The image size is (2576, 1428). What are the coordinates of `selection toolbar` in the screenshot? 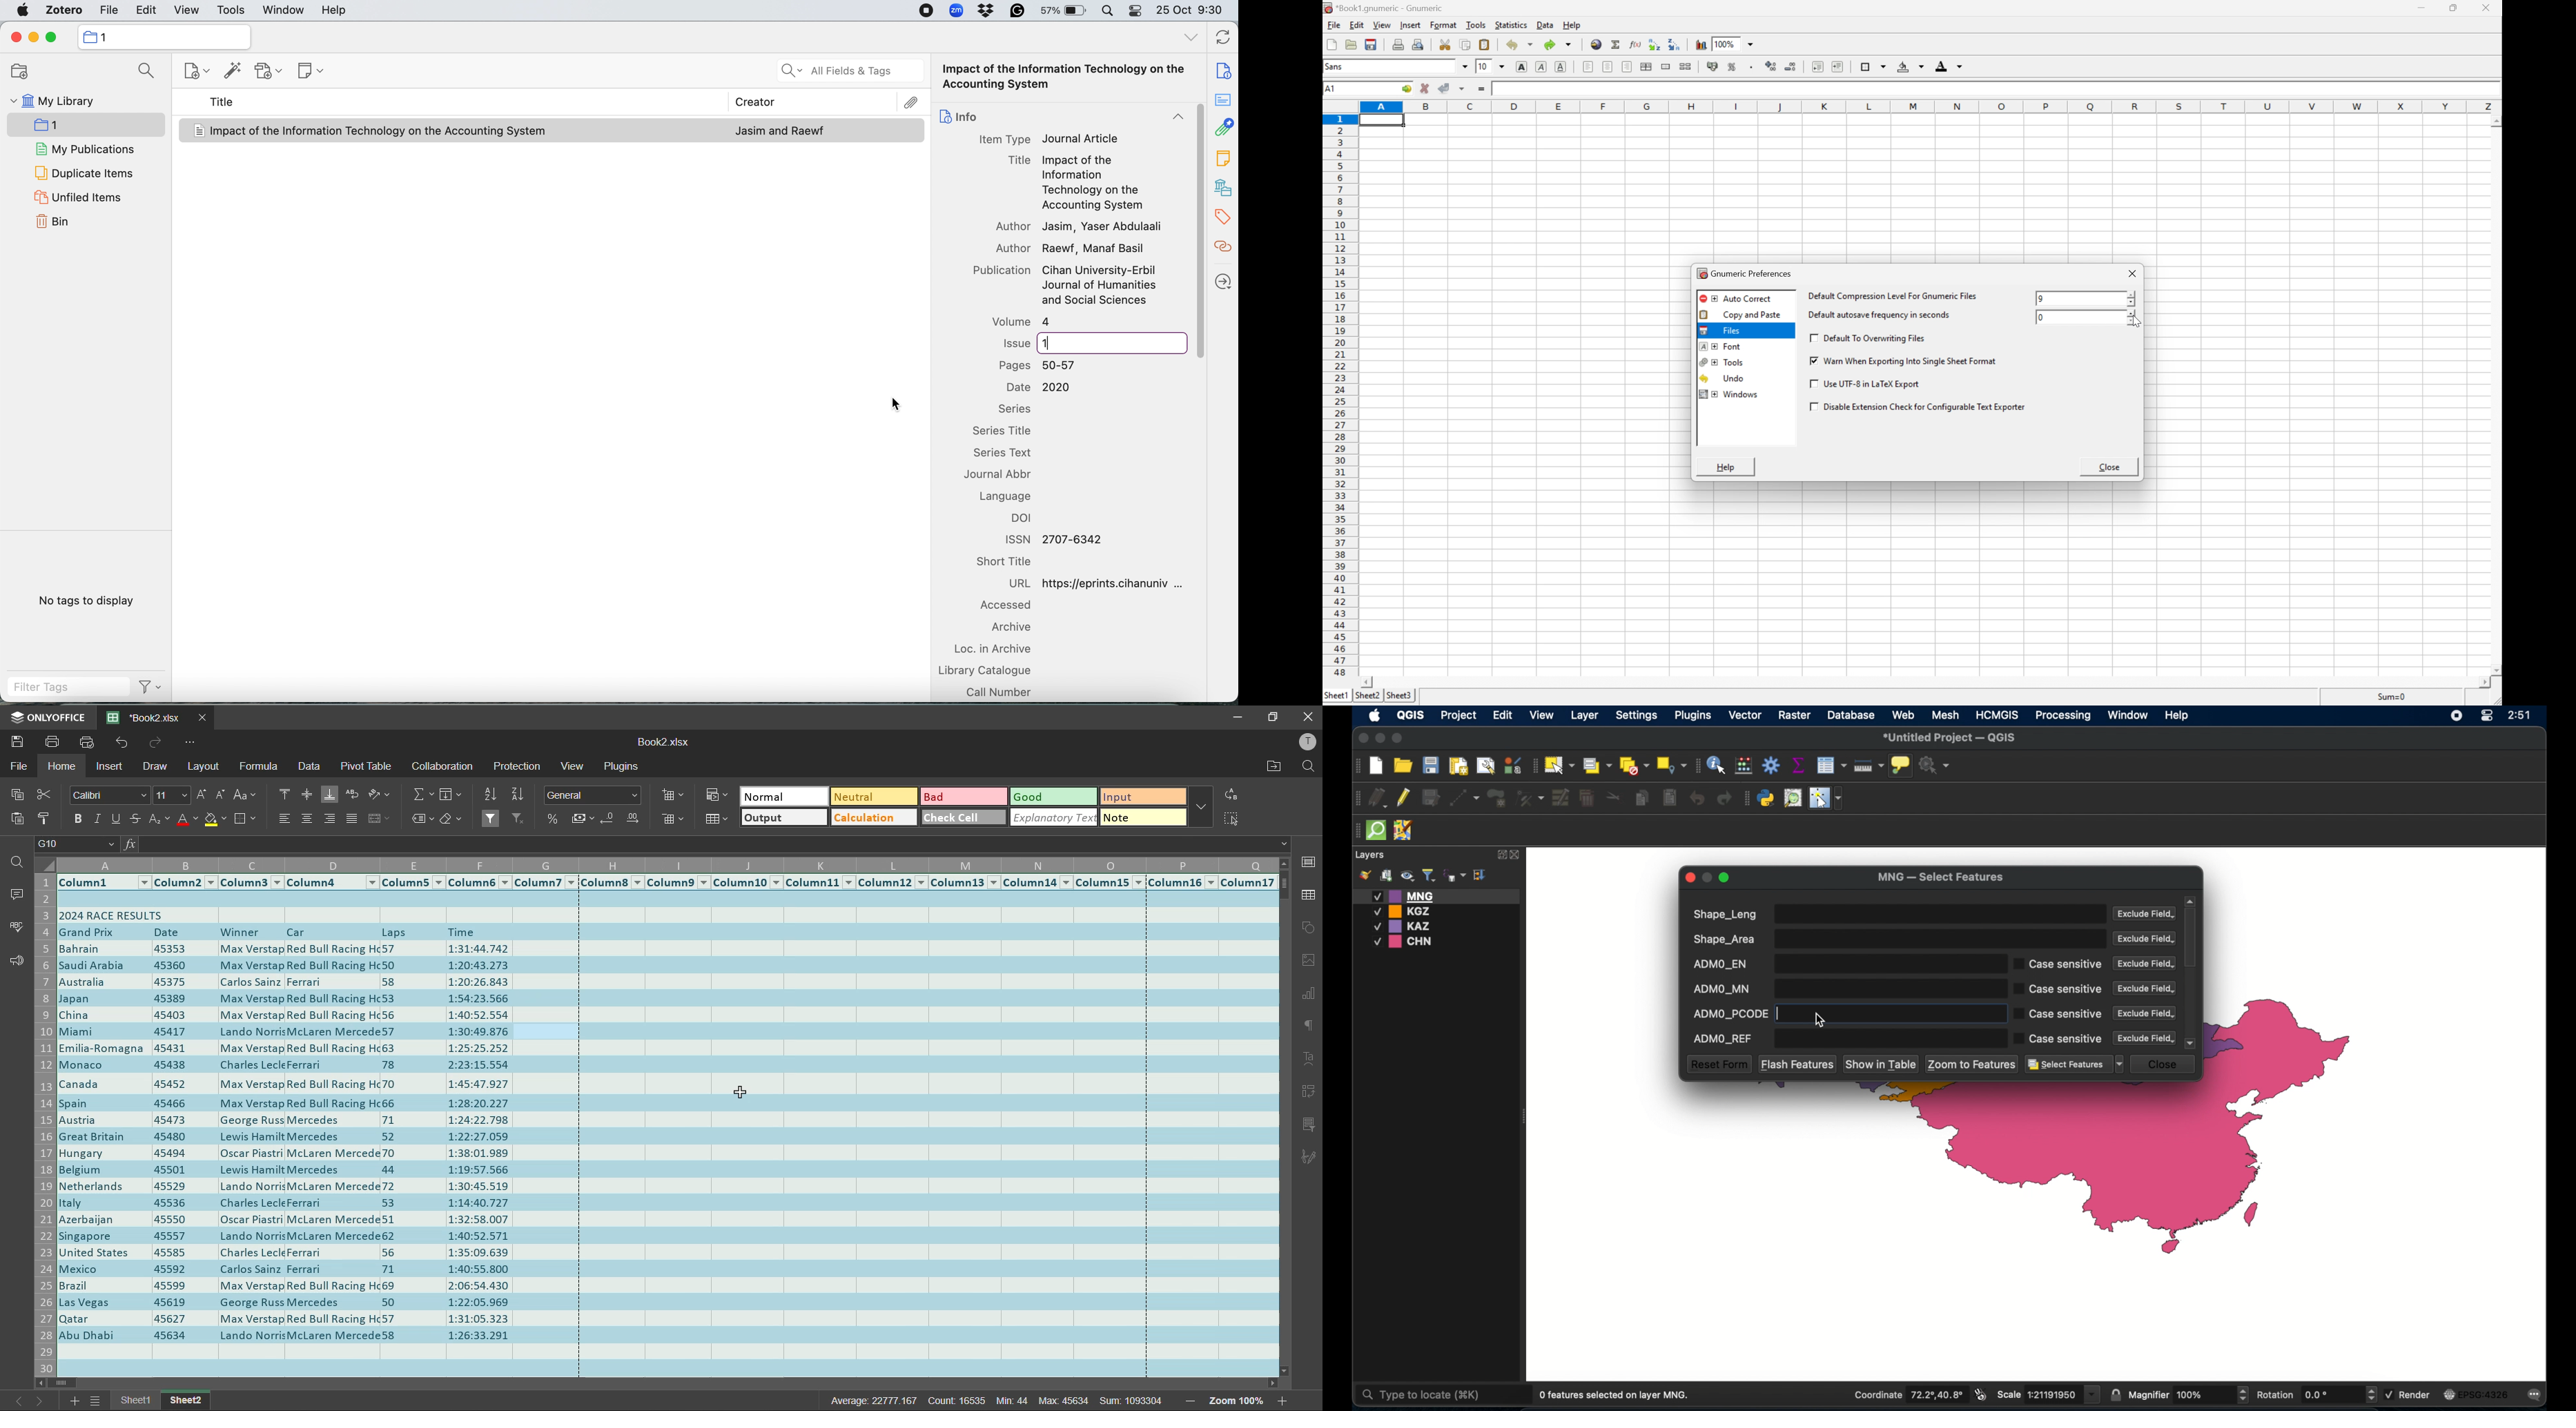 It's located at (1533, 764).